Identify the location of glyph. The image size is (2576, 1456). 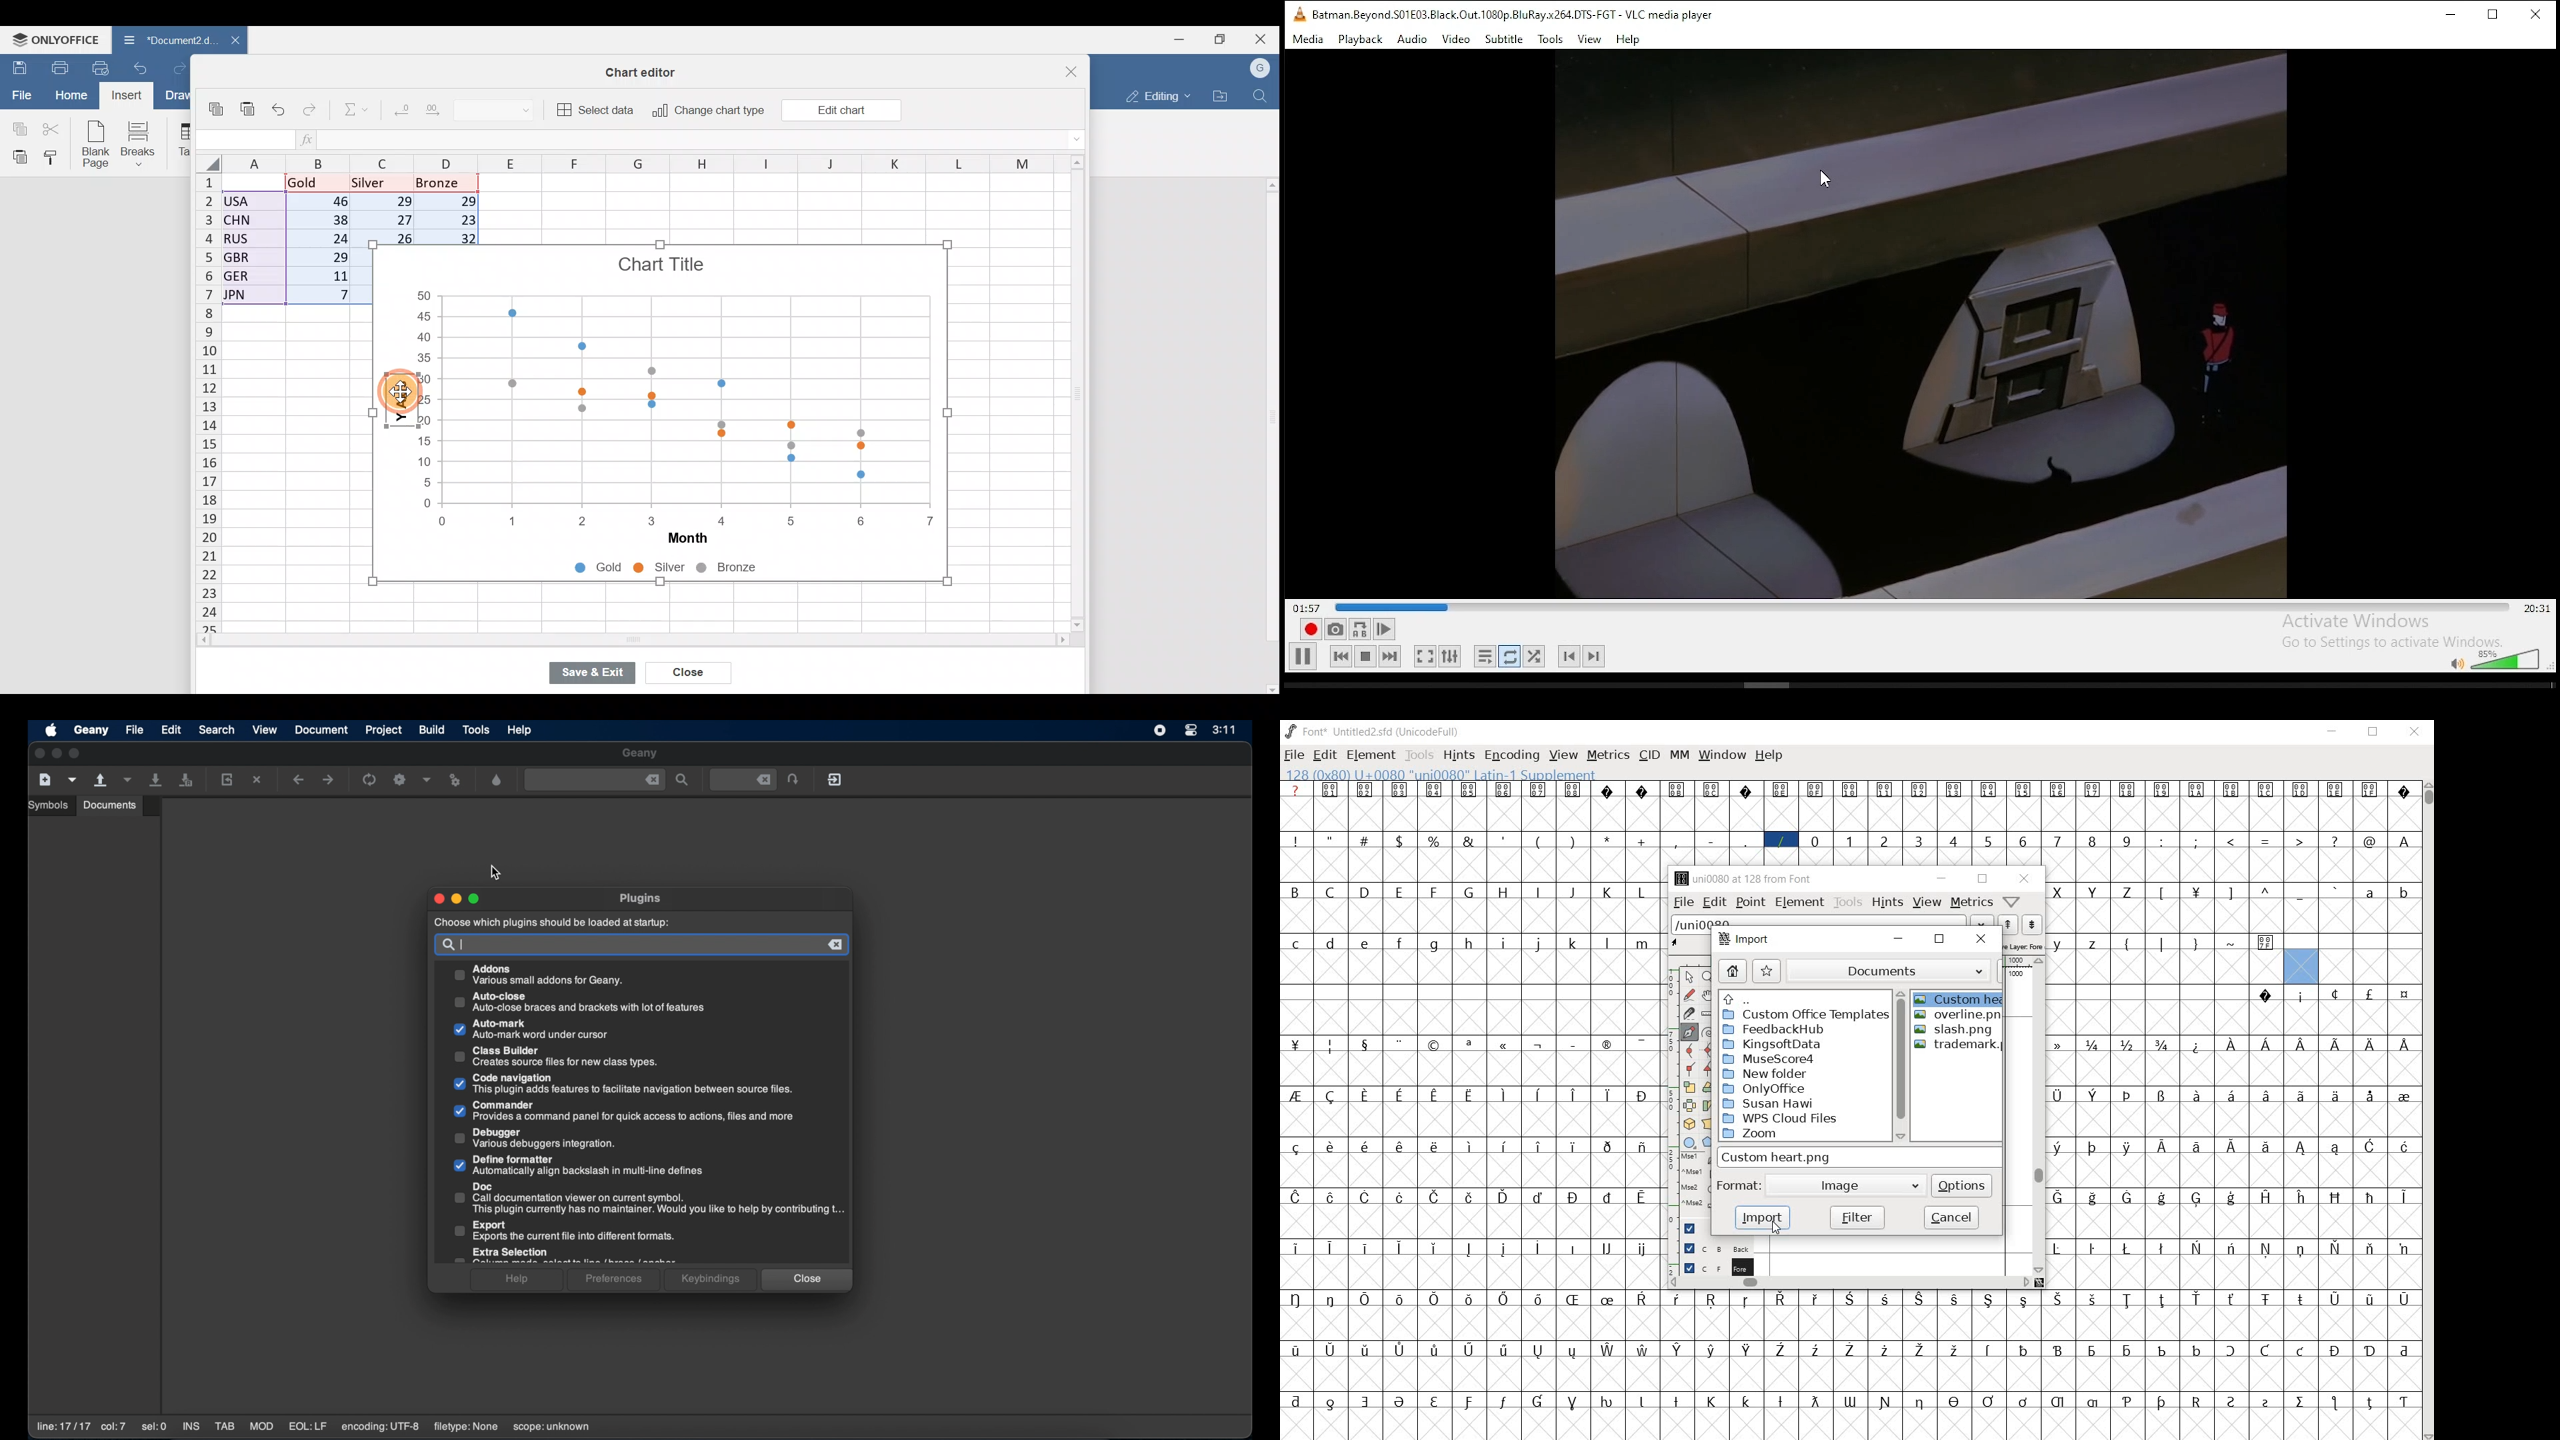
(1470, 943).